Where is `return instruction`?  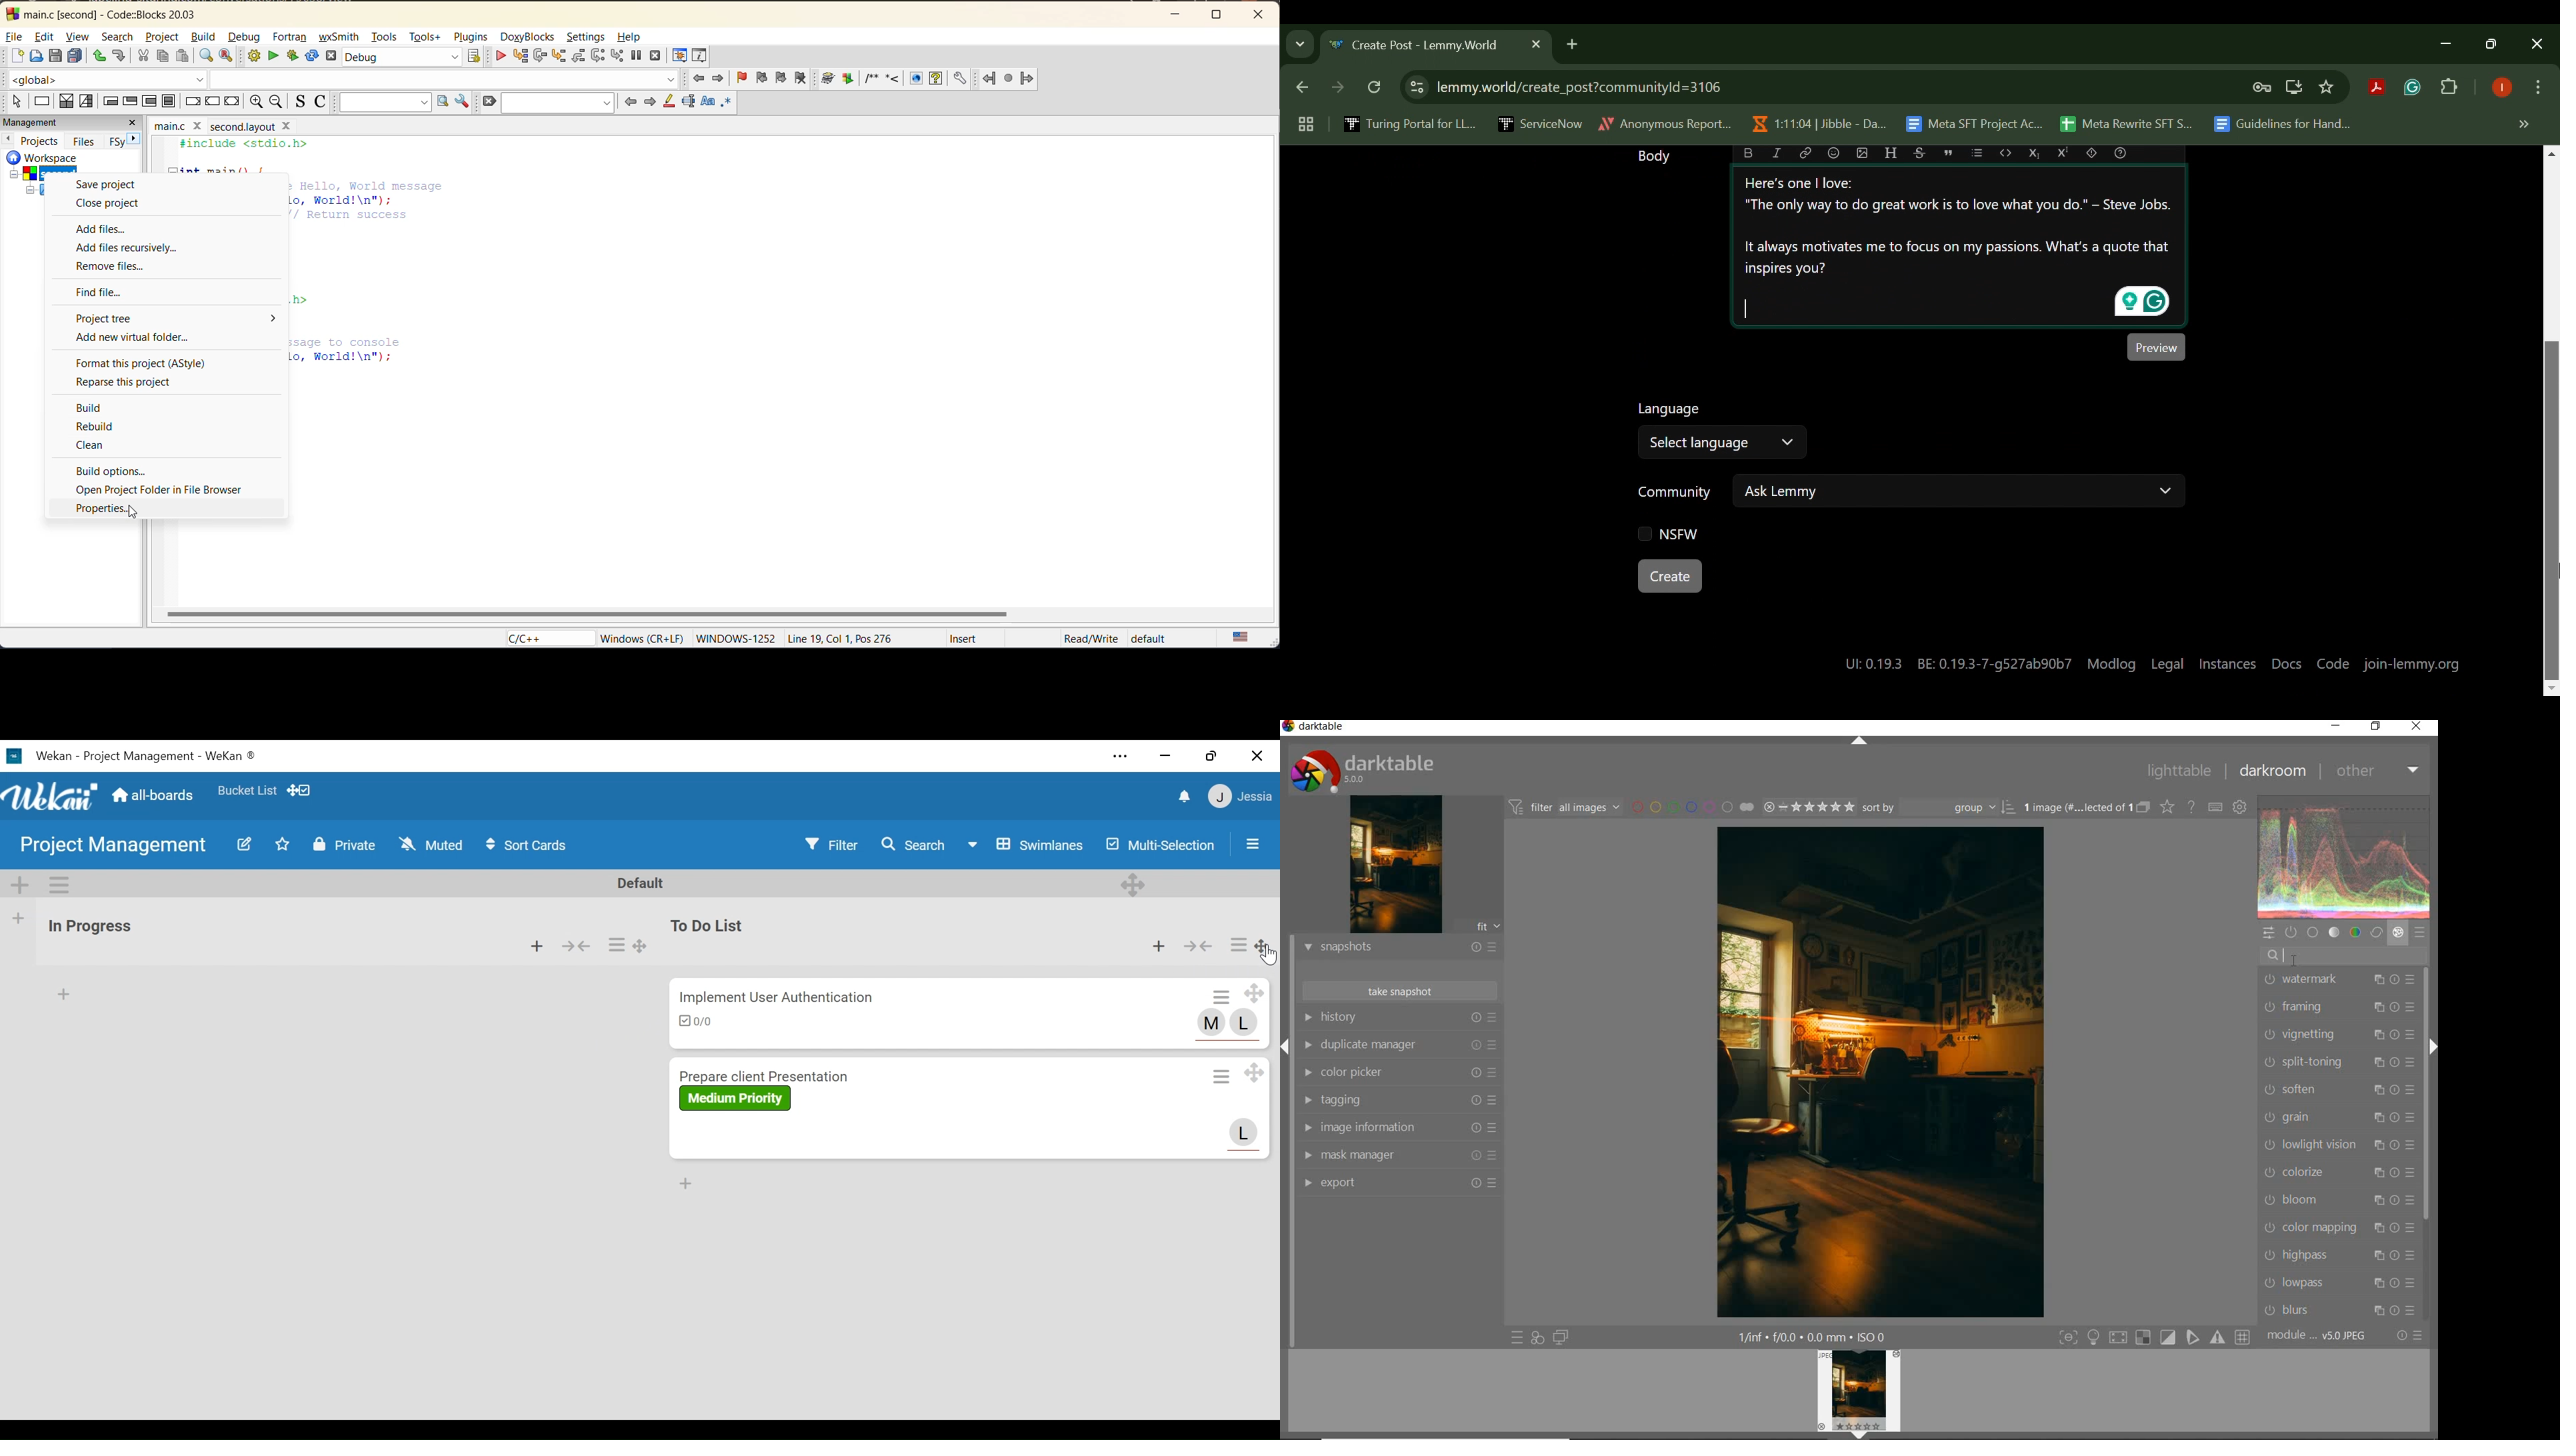 return instruction is located at coordinates (232, 99).